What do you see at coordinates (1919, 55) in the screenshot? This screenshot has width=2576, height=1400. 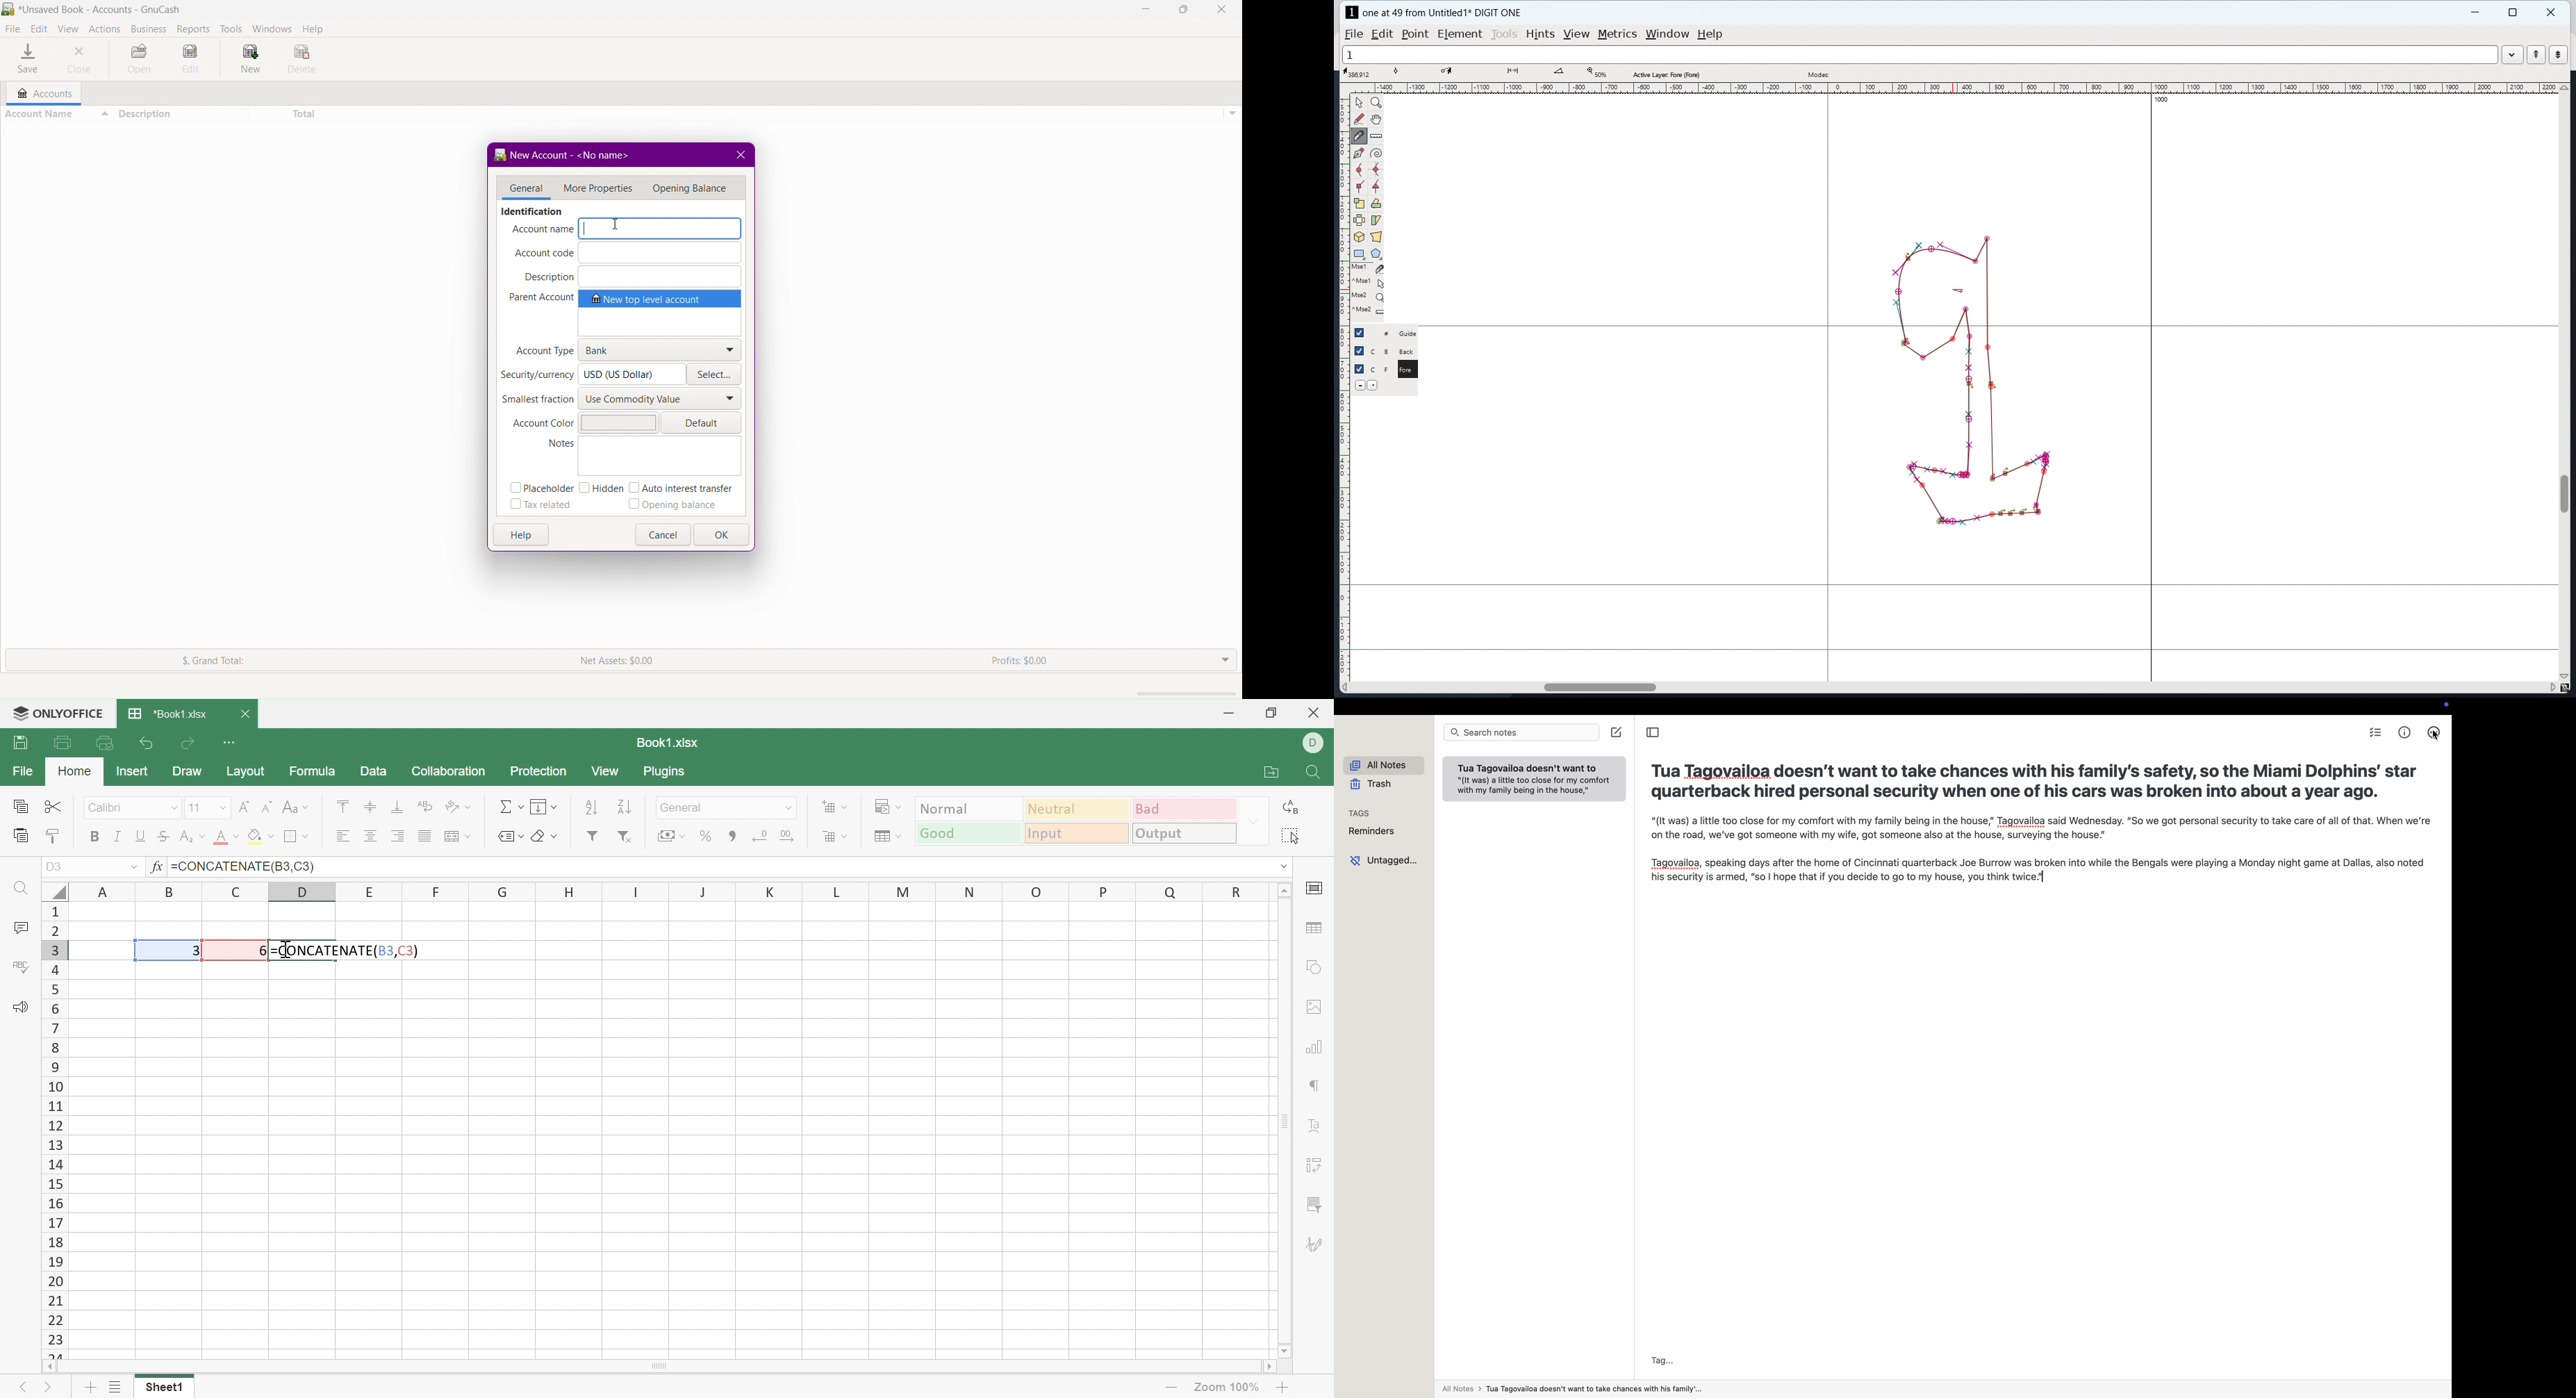 I see `1` at bounding box center [1919, 55].